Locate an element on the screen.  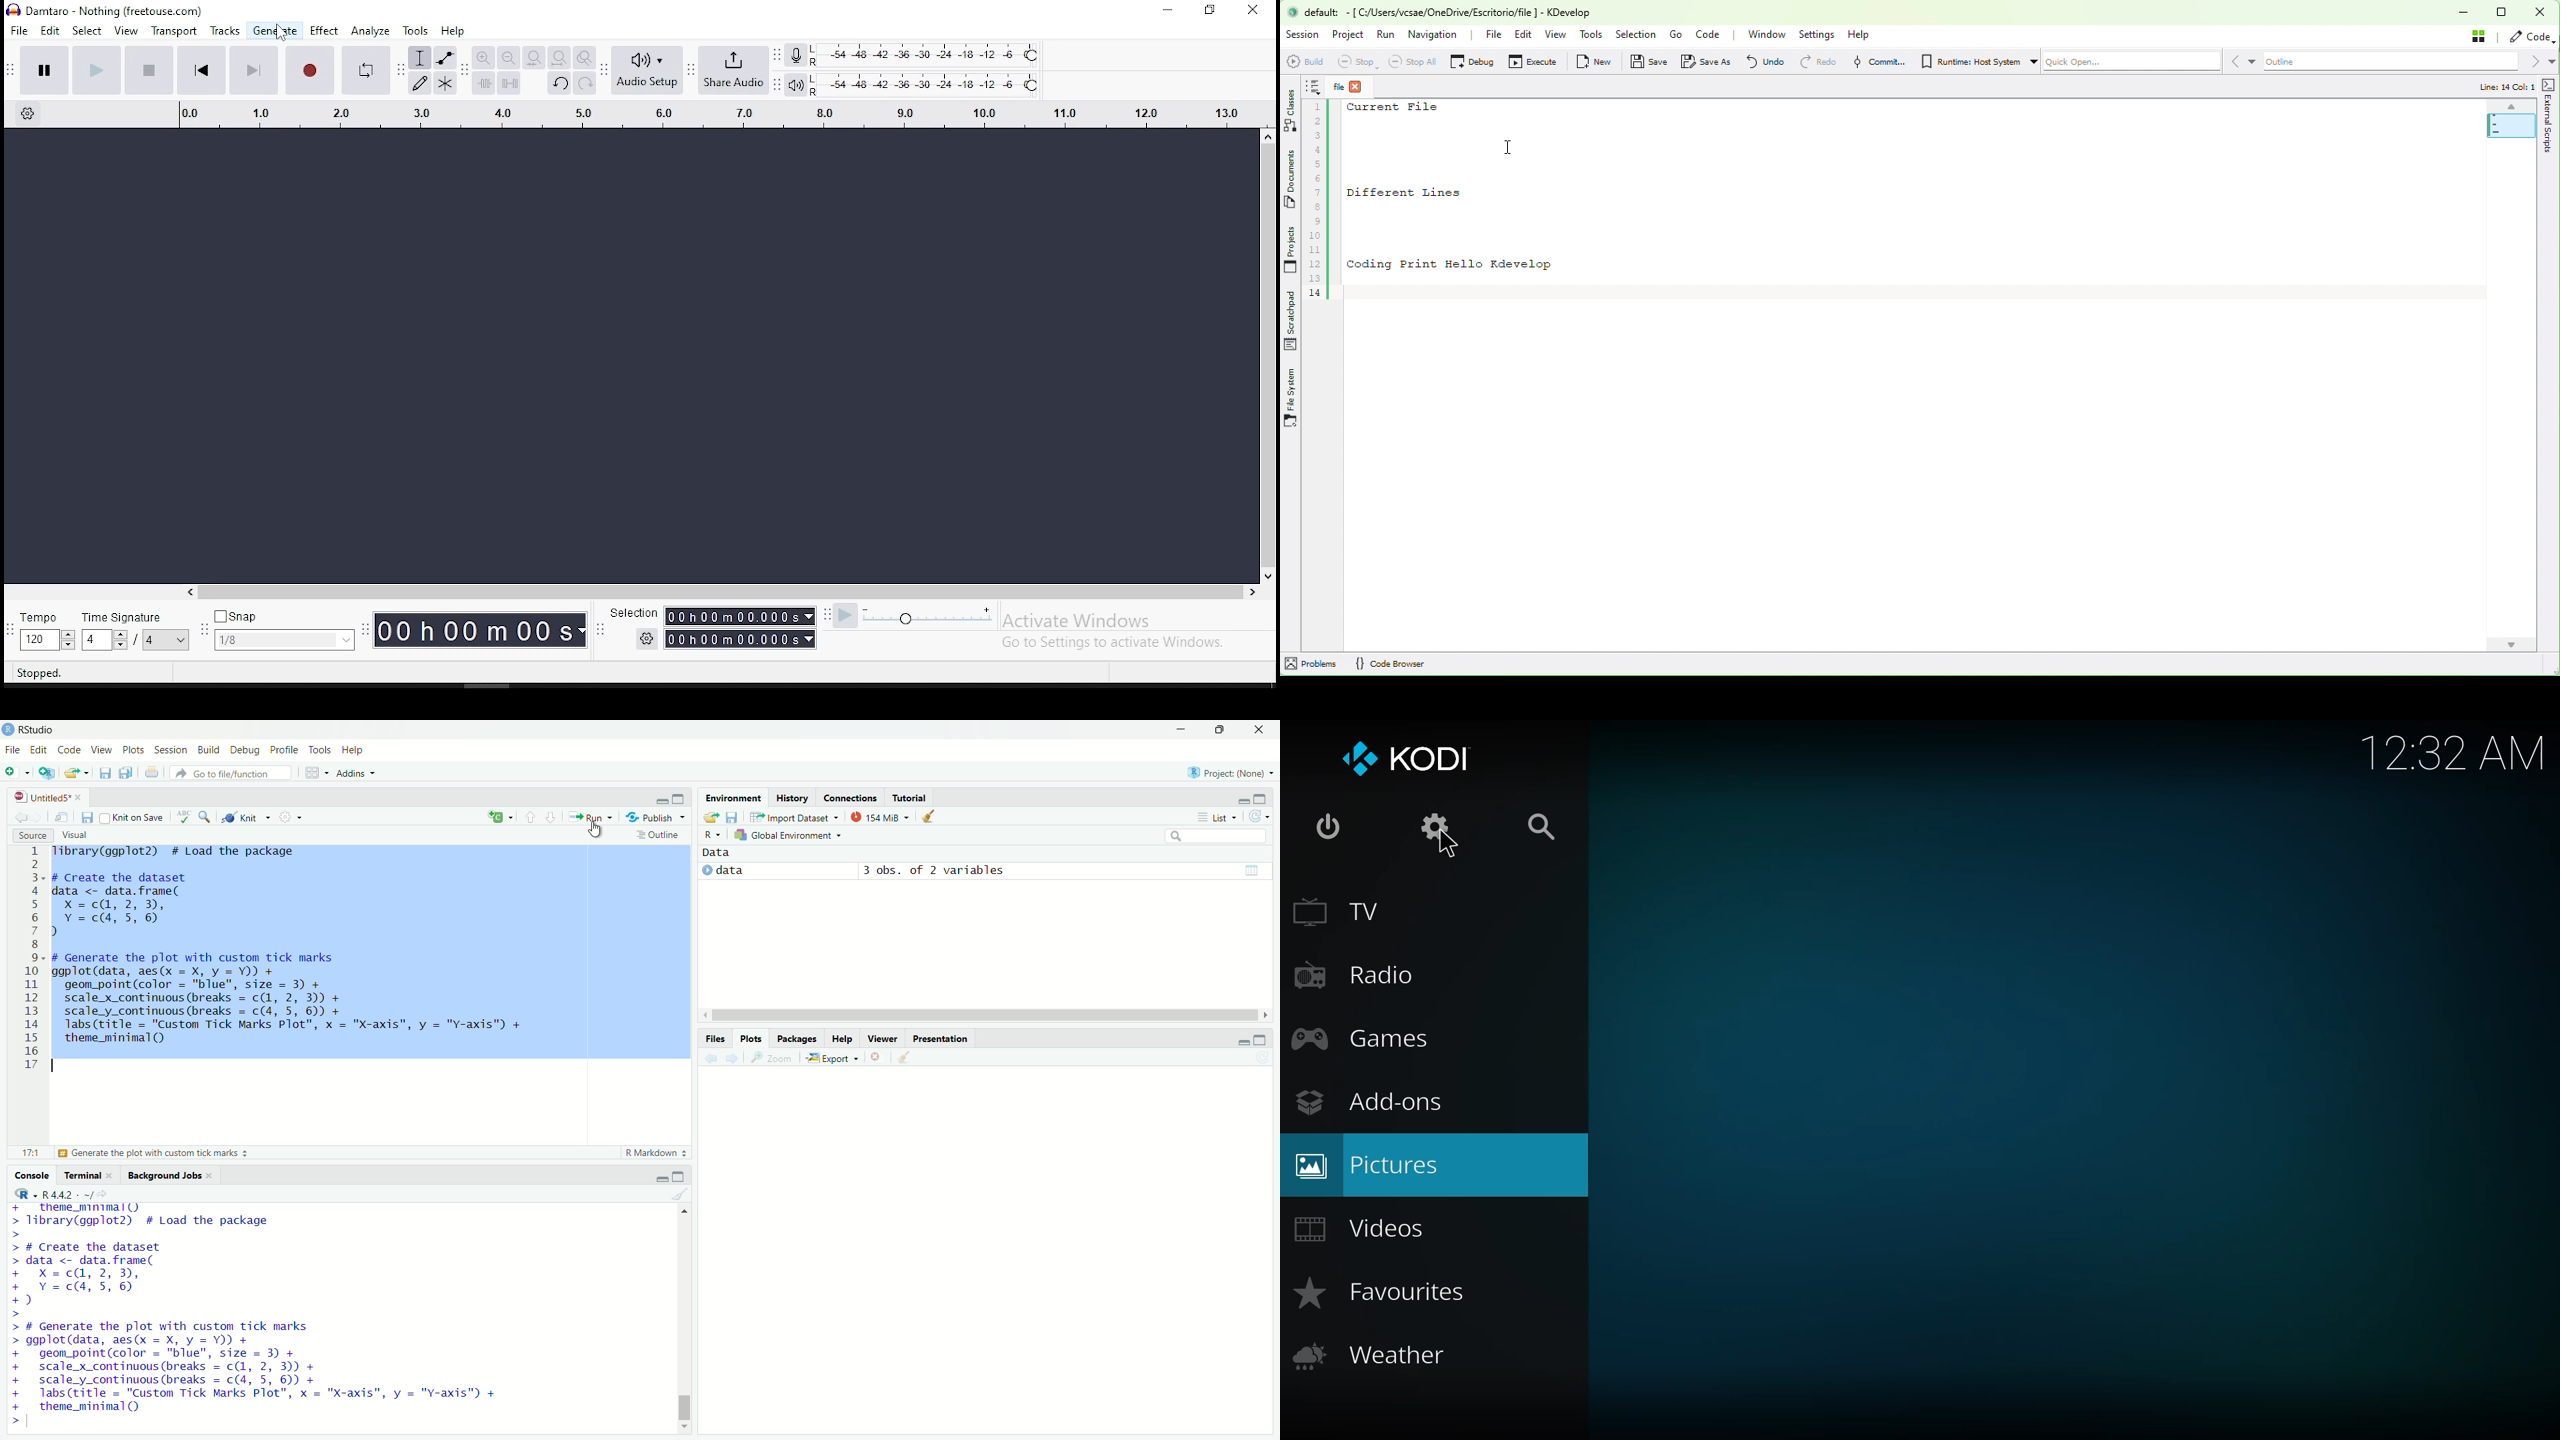
text cursor is located at coordinates (1508, 146).